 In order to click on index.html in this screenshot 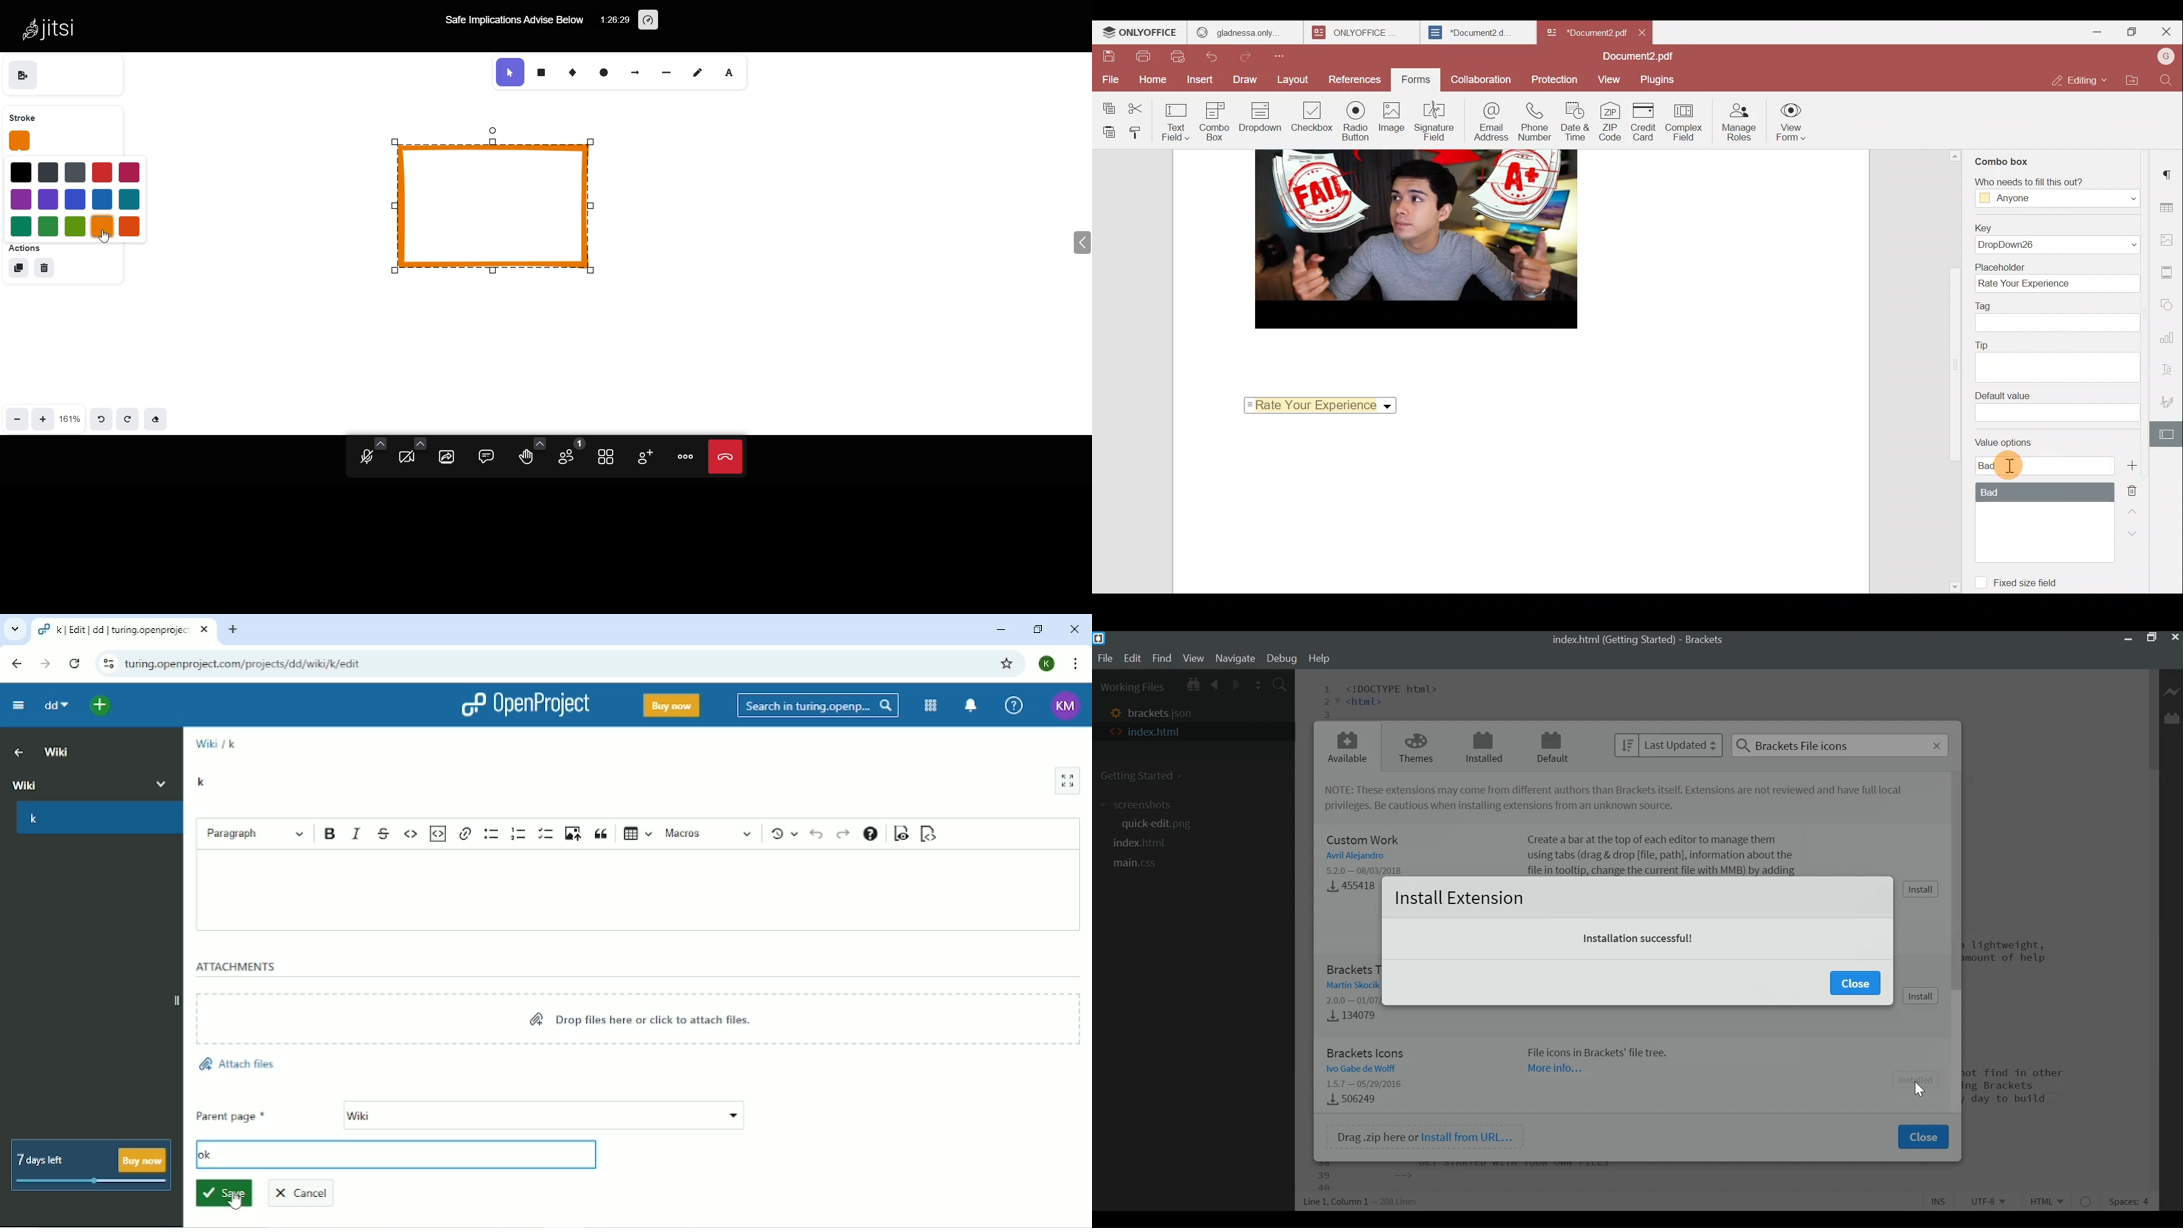, I will do `click(1141, 843)`.